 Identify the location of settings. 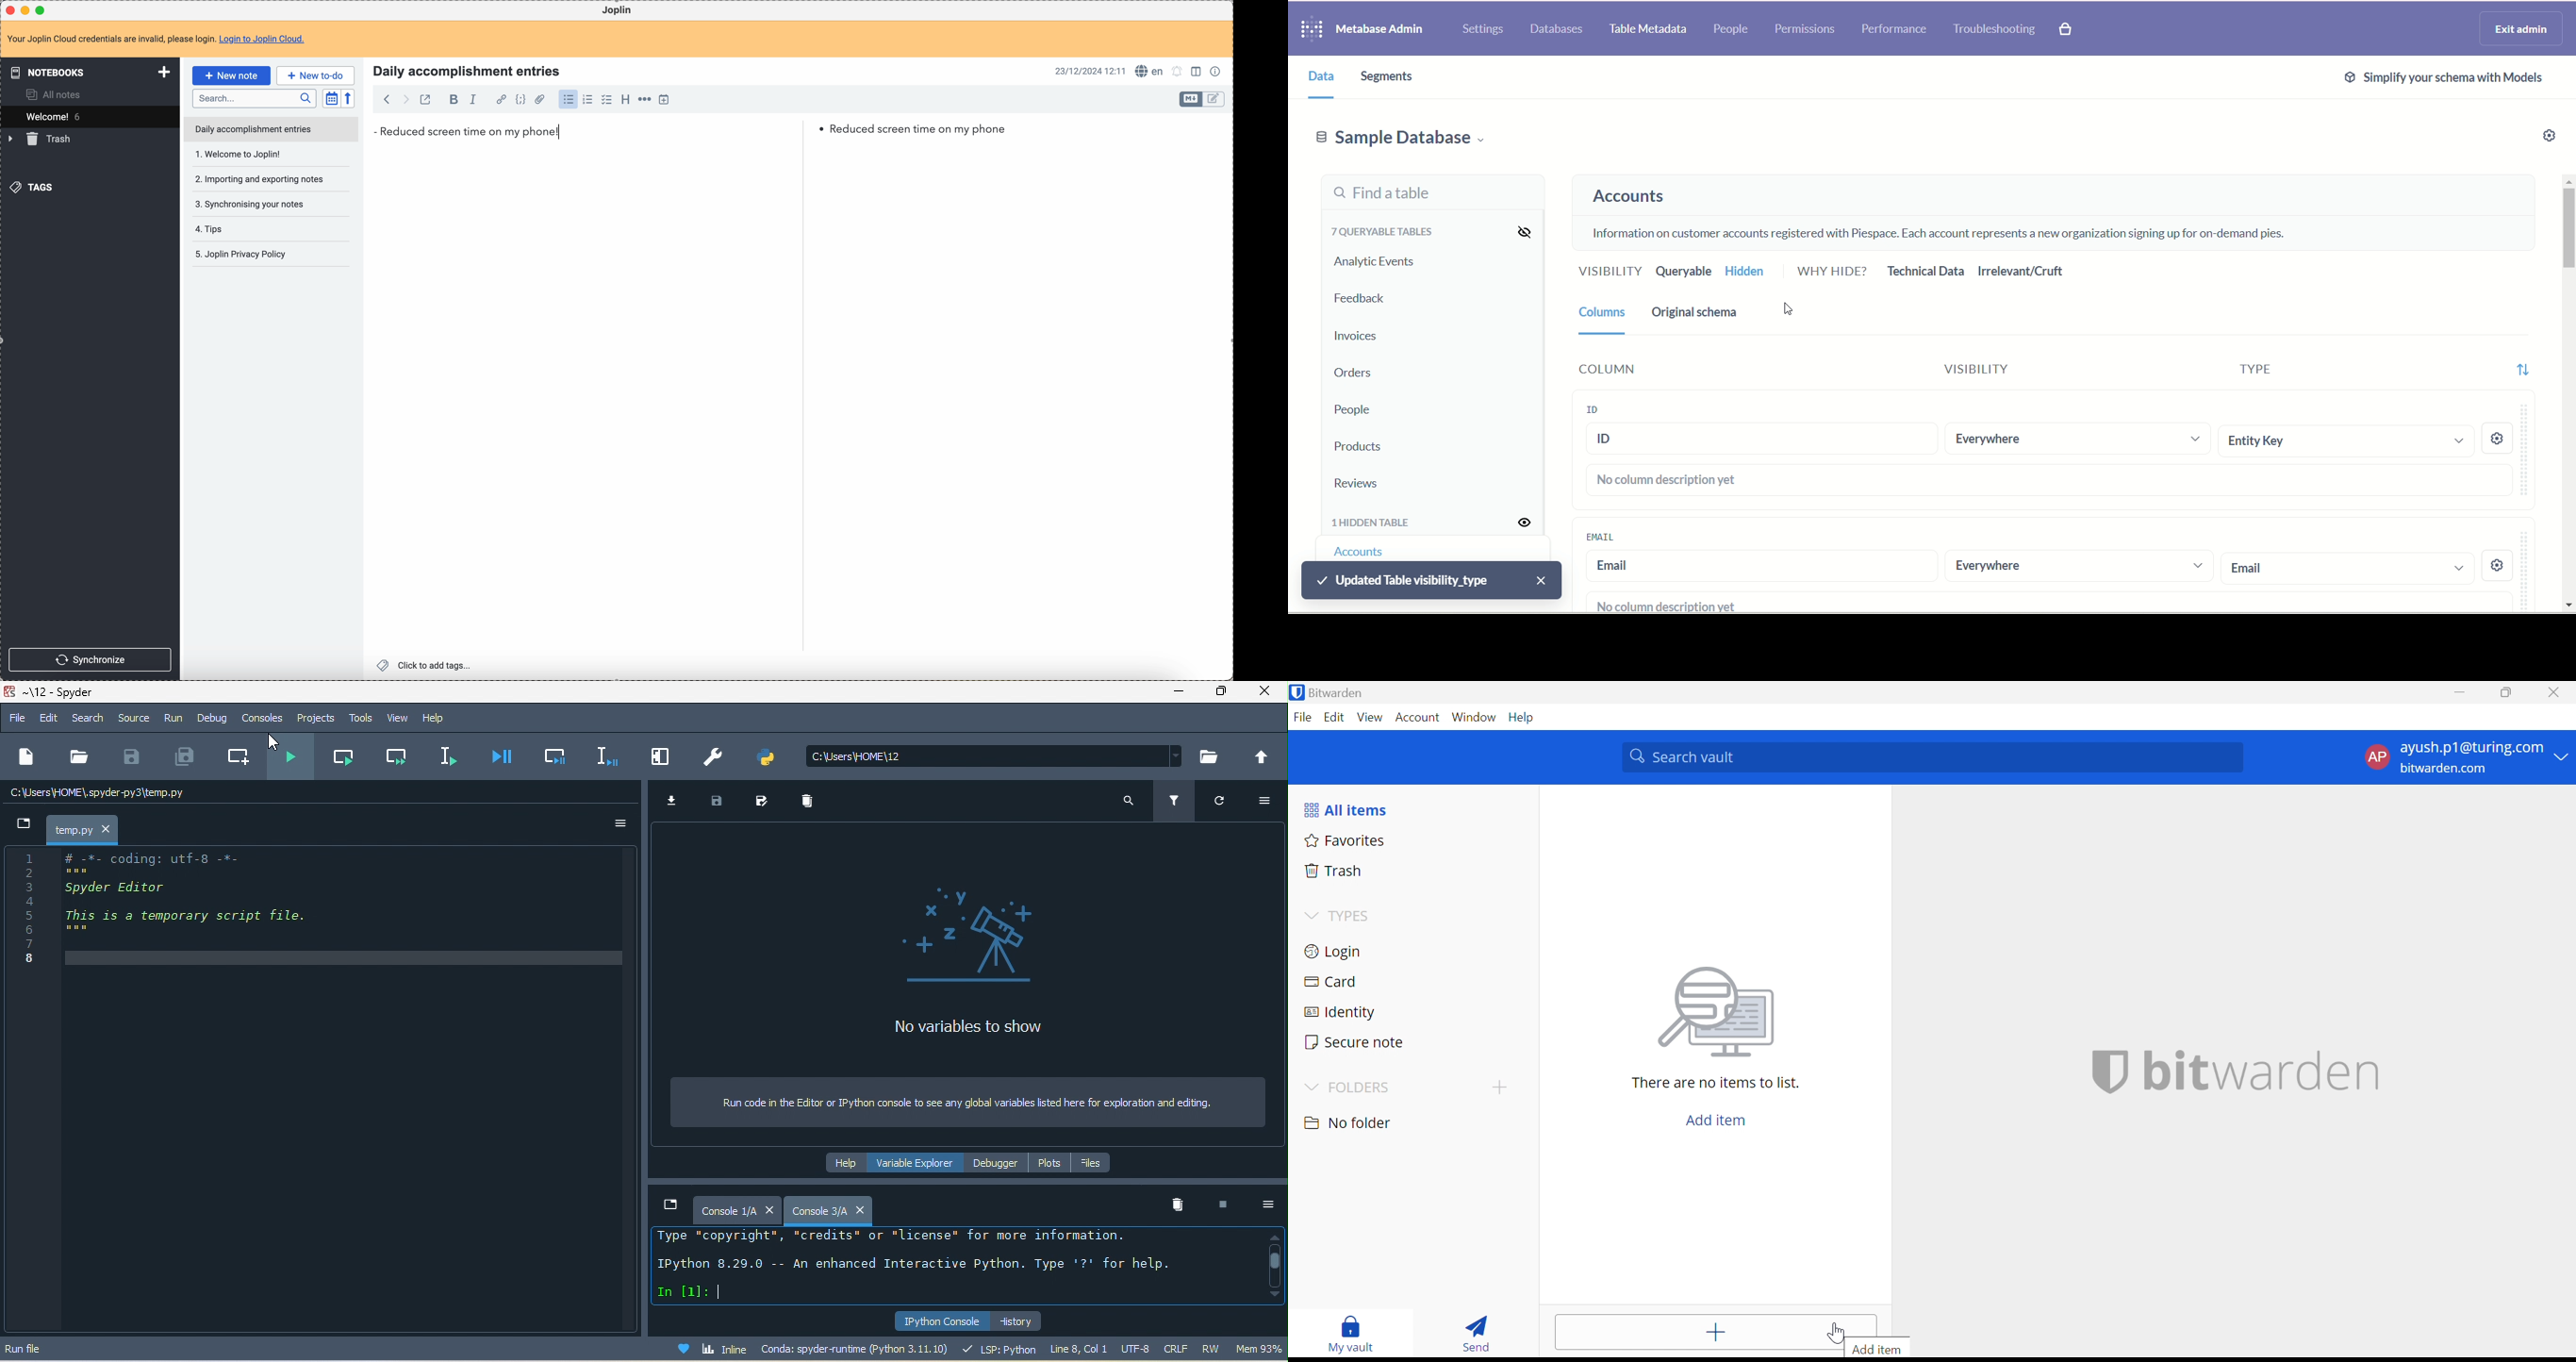
(1484, 31).